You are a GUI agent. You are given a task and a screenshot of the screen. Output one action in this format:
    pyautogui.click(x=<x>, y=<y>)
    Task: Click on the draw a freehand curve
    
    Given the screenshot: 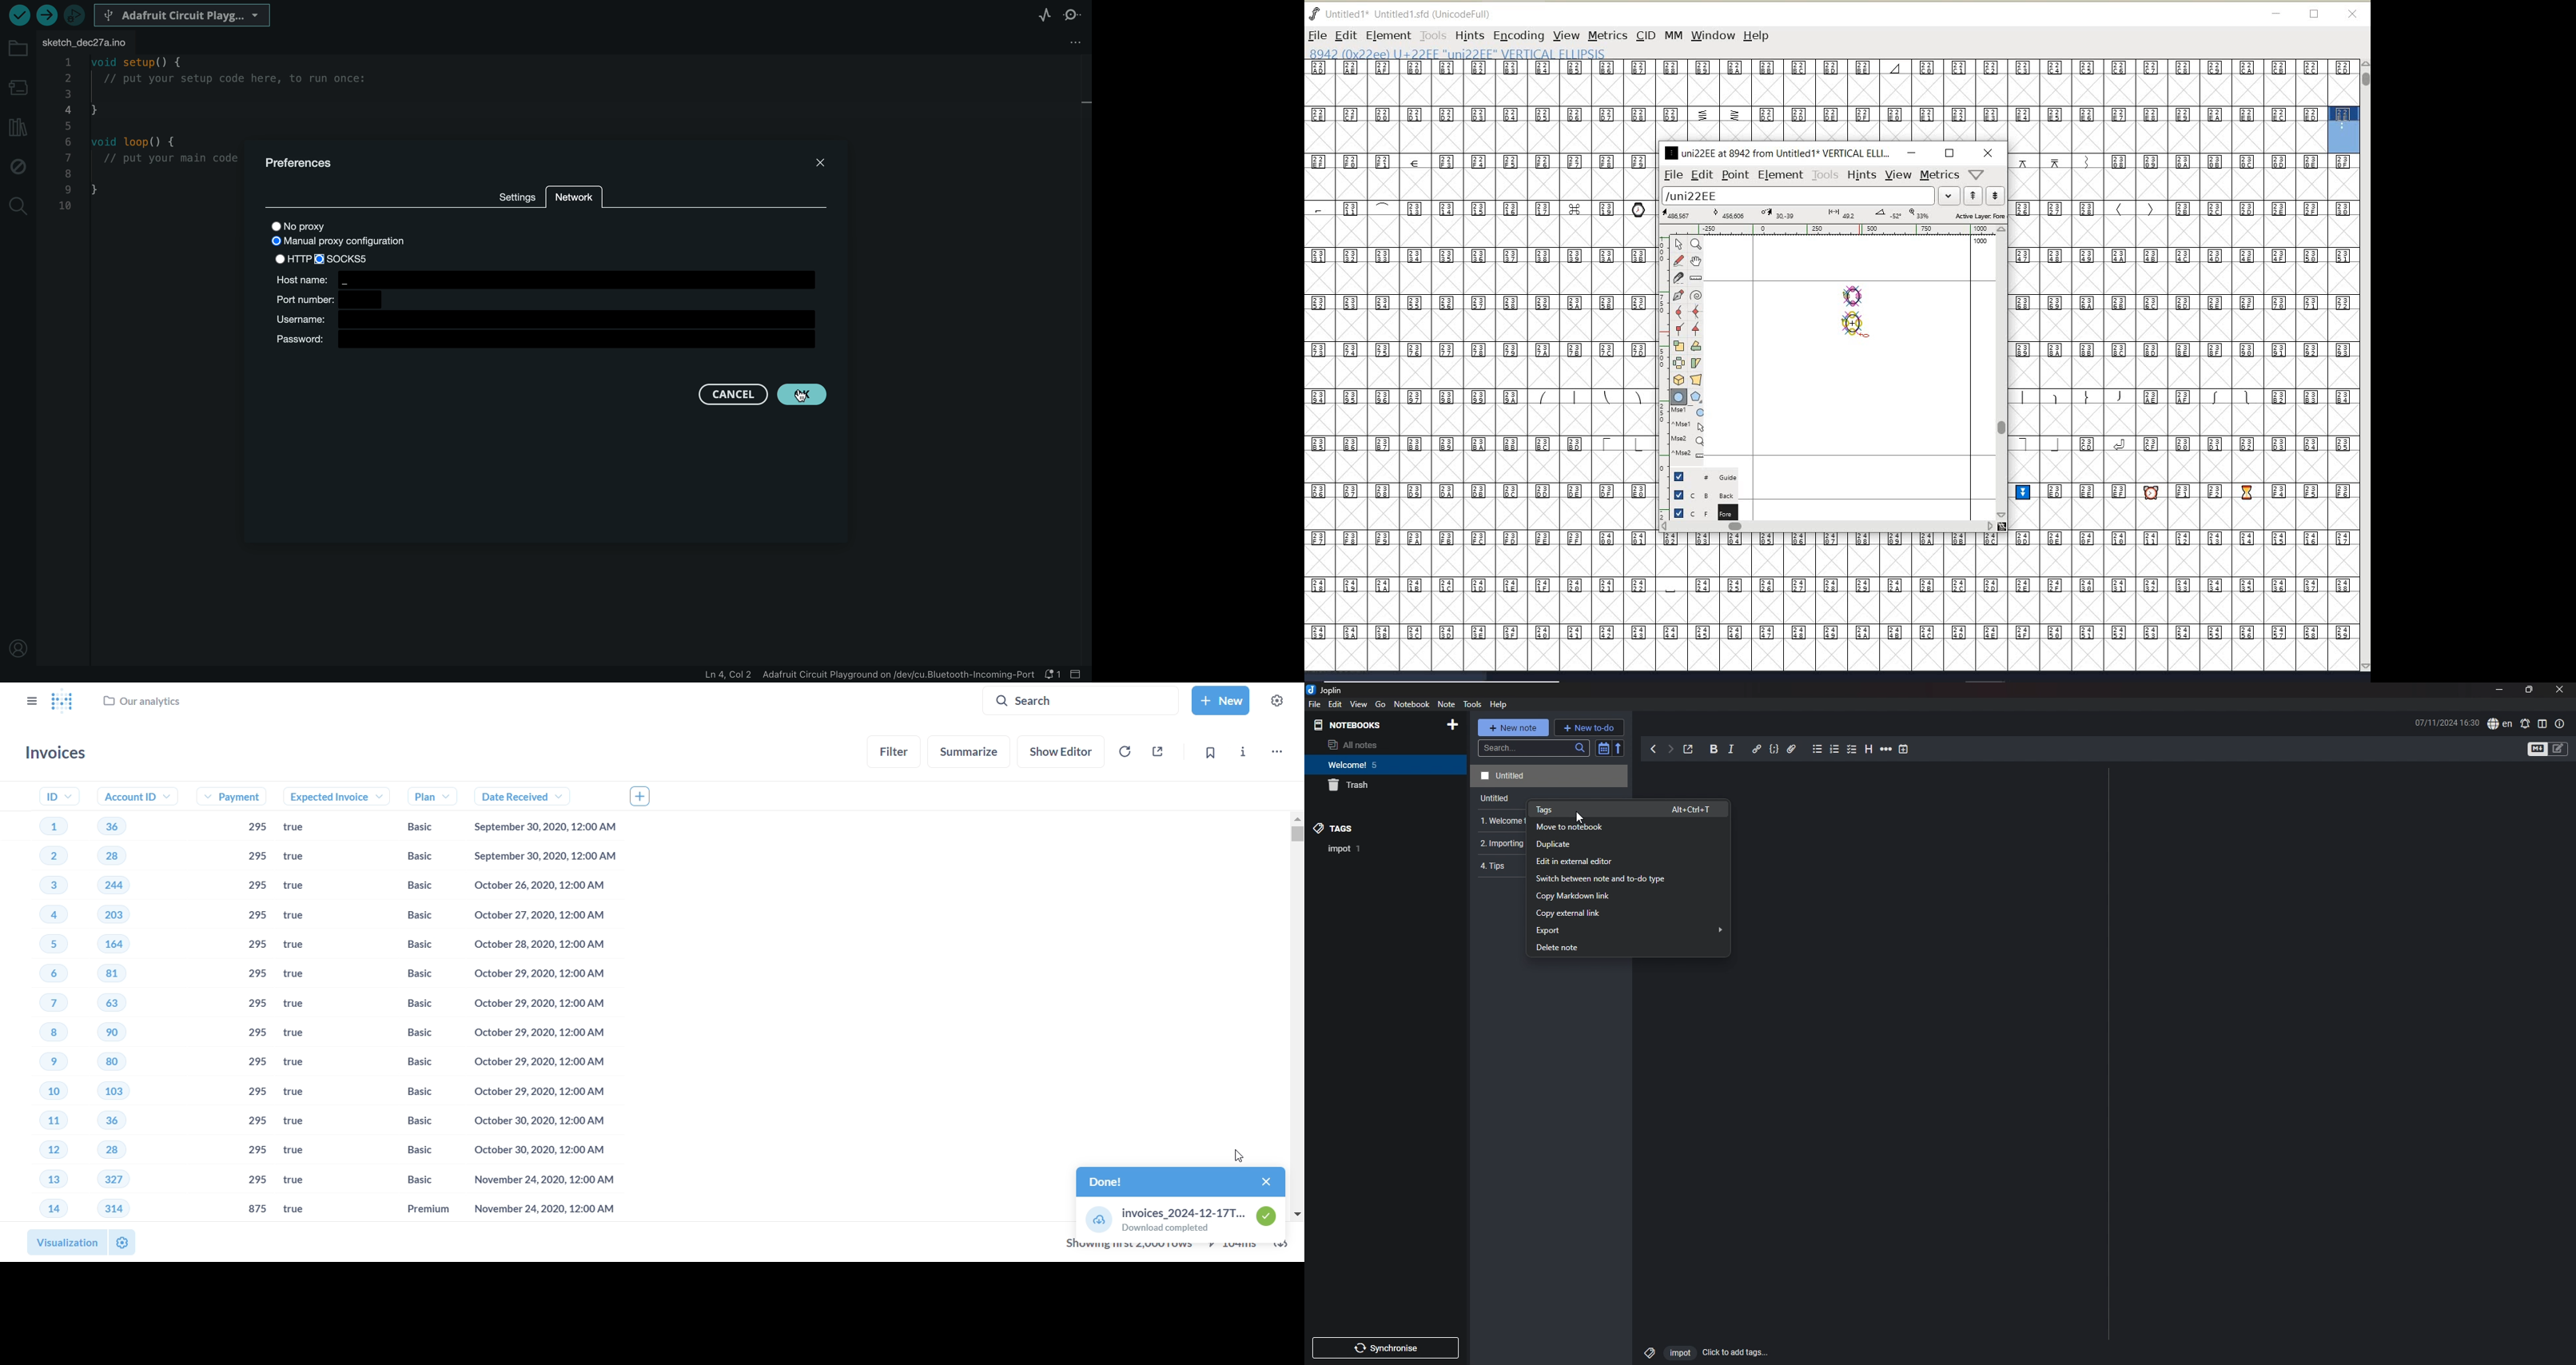 What is the action you would take?
    pyautogui.click(x=1680, y=260)
    